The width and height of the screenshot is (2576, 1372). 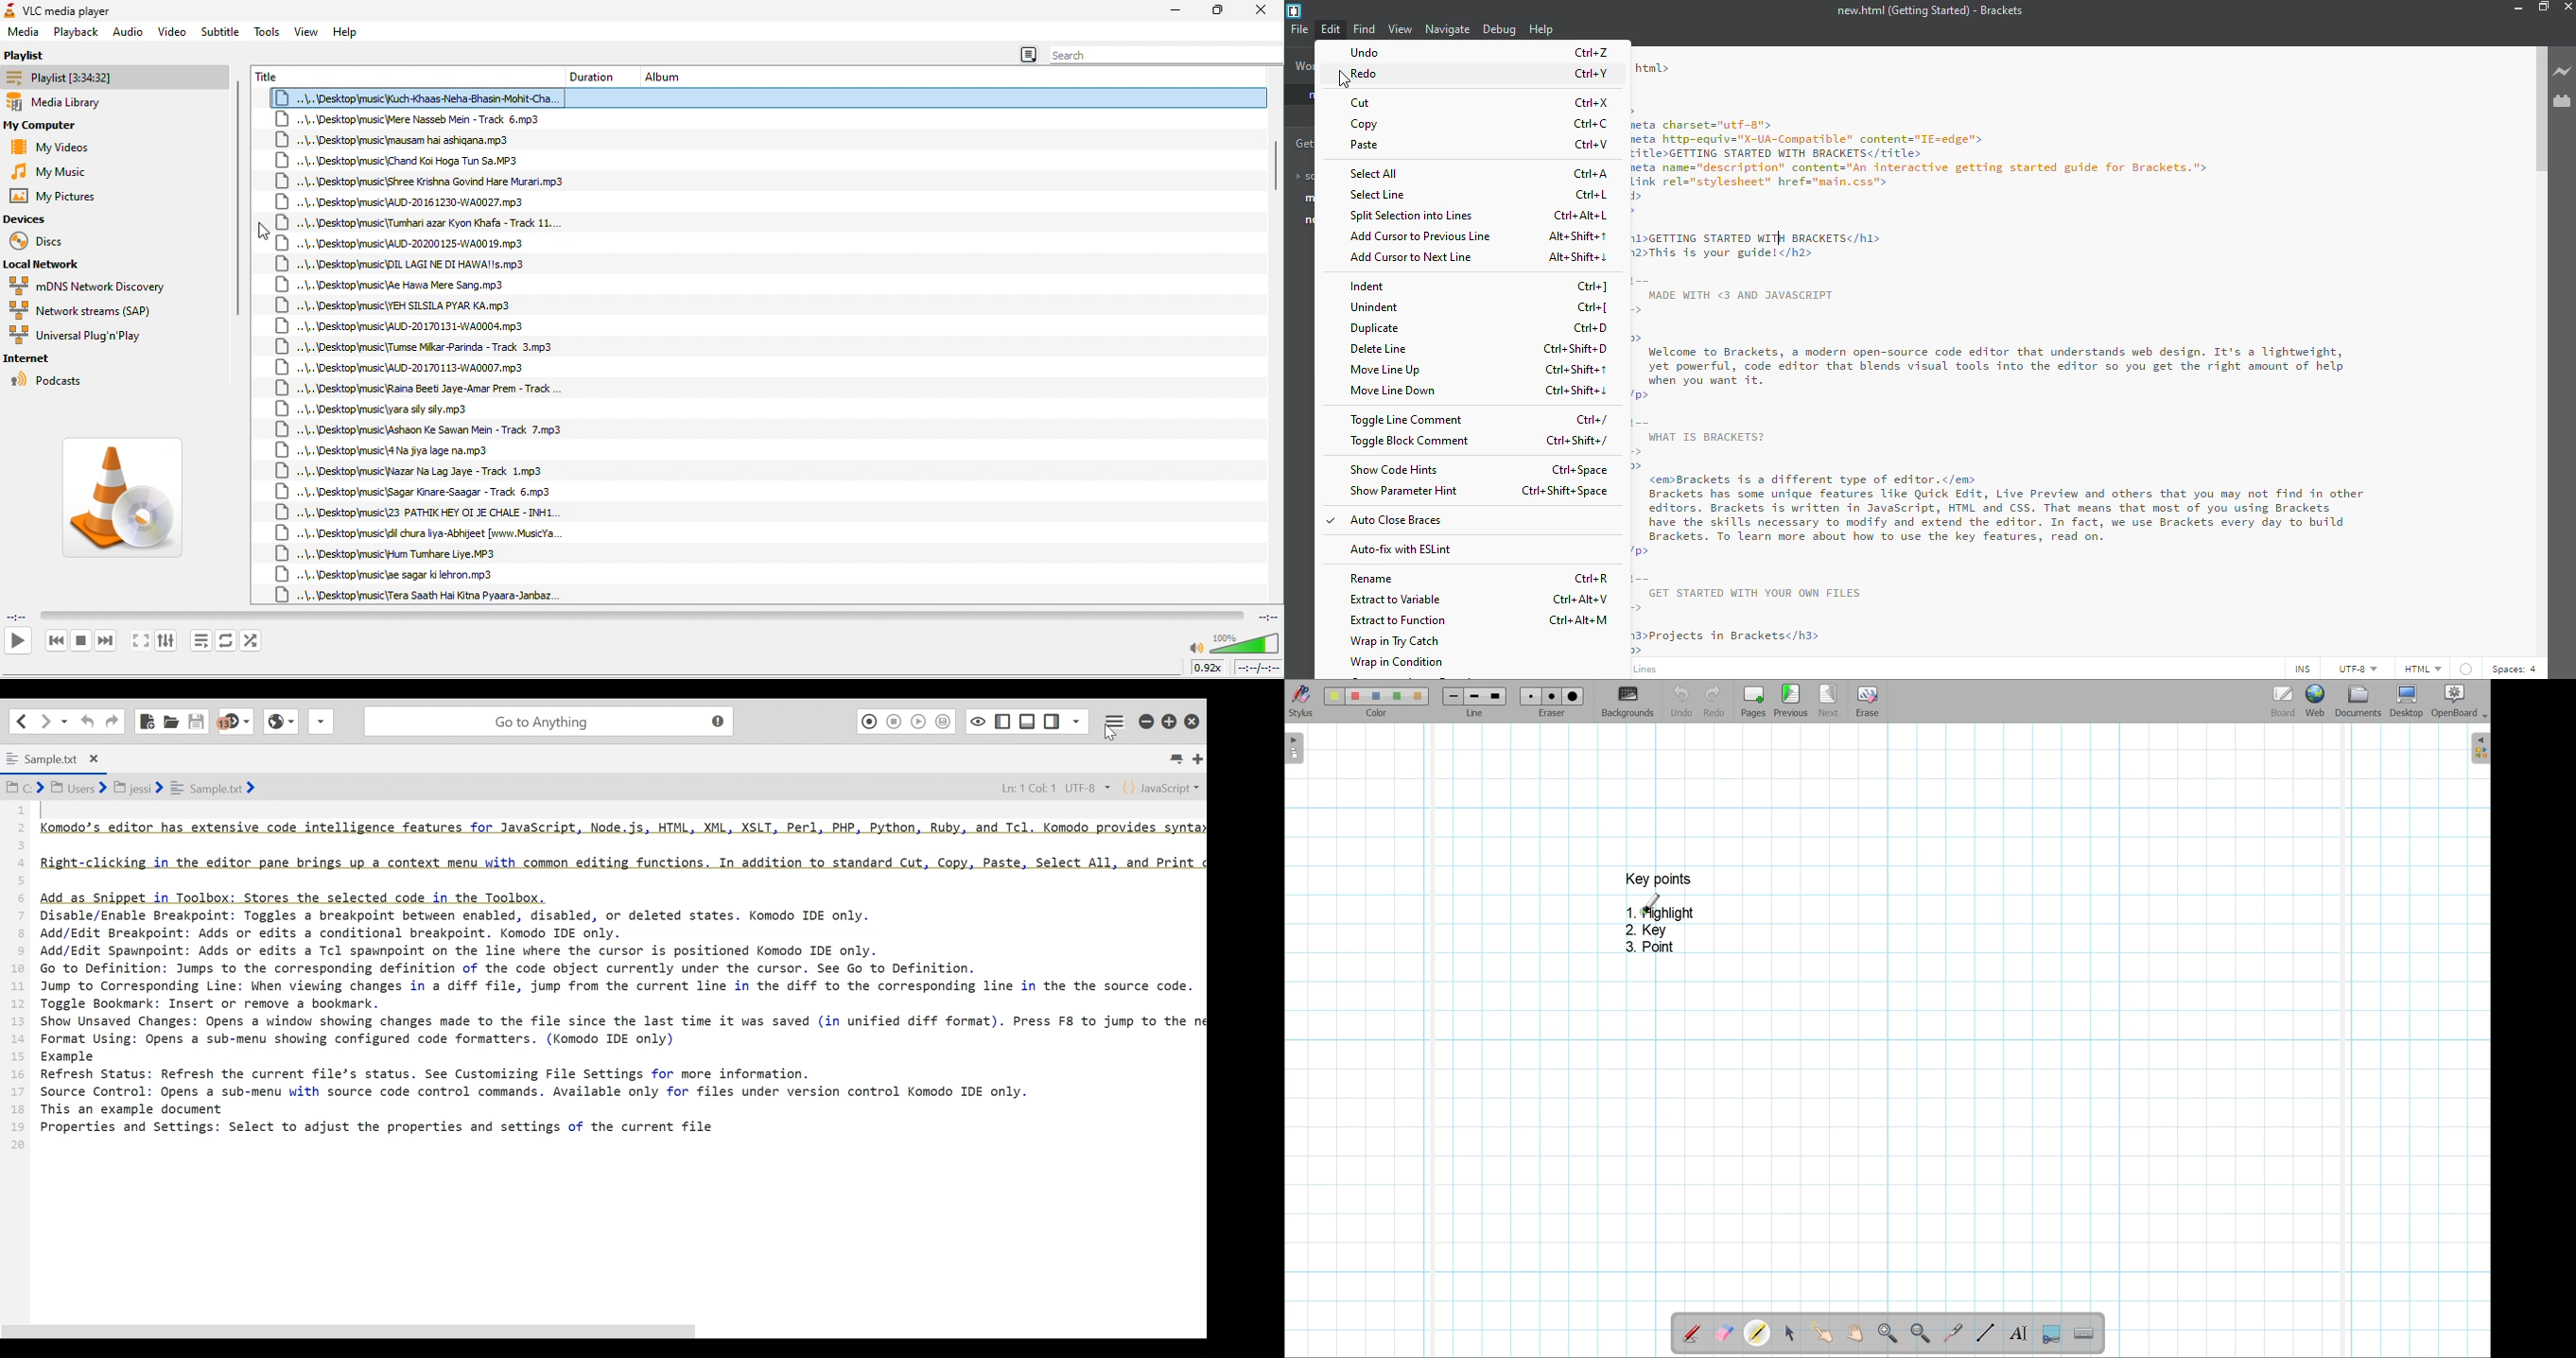 What do you see at coordinates (79, 9) in the screenshot?
I see `VLC media player` at bounding box center [79, 9].